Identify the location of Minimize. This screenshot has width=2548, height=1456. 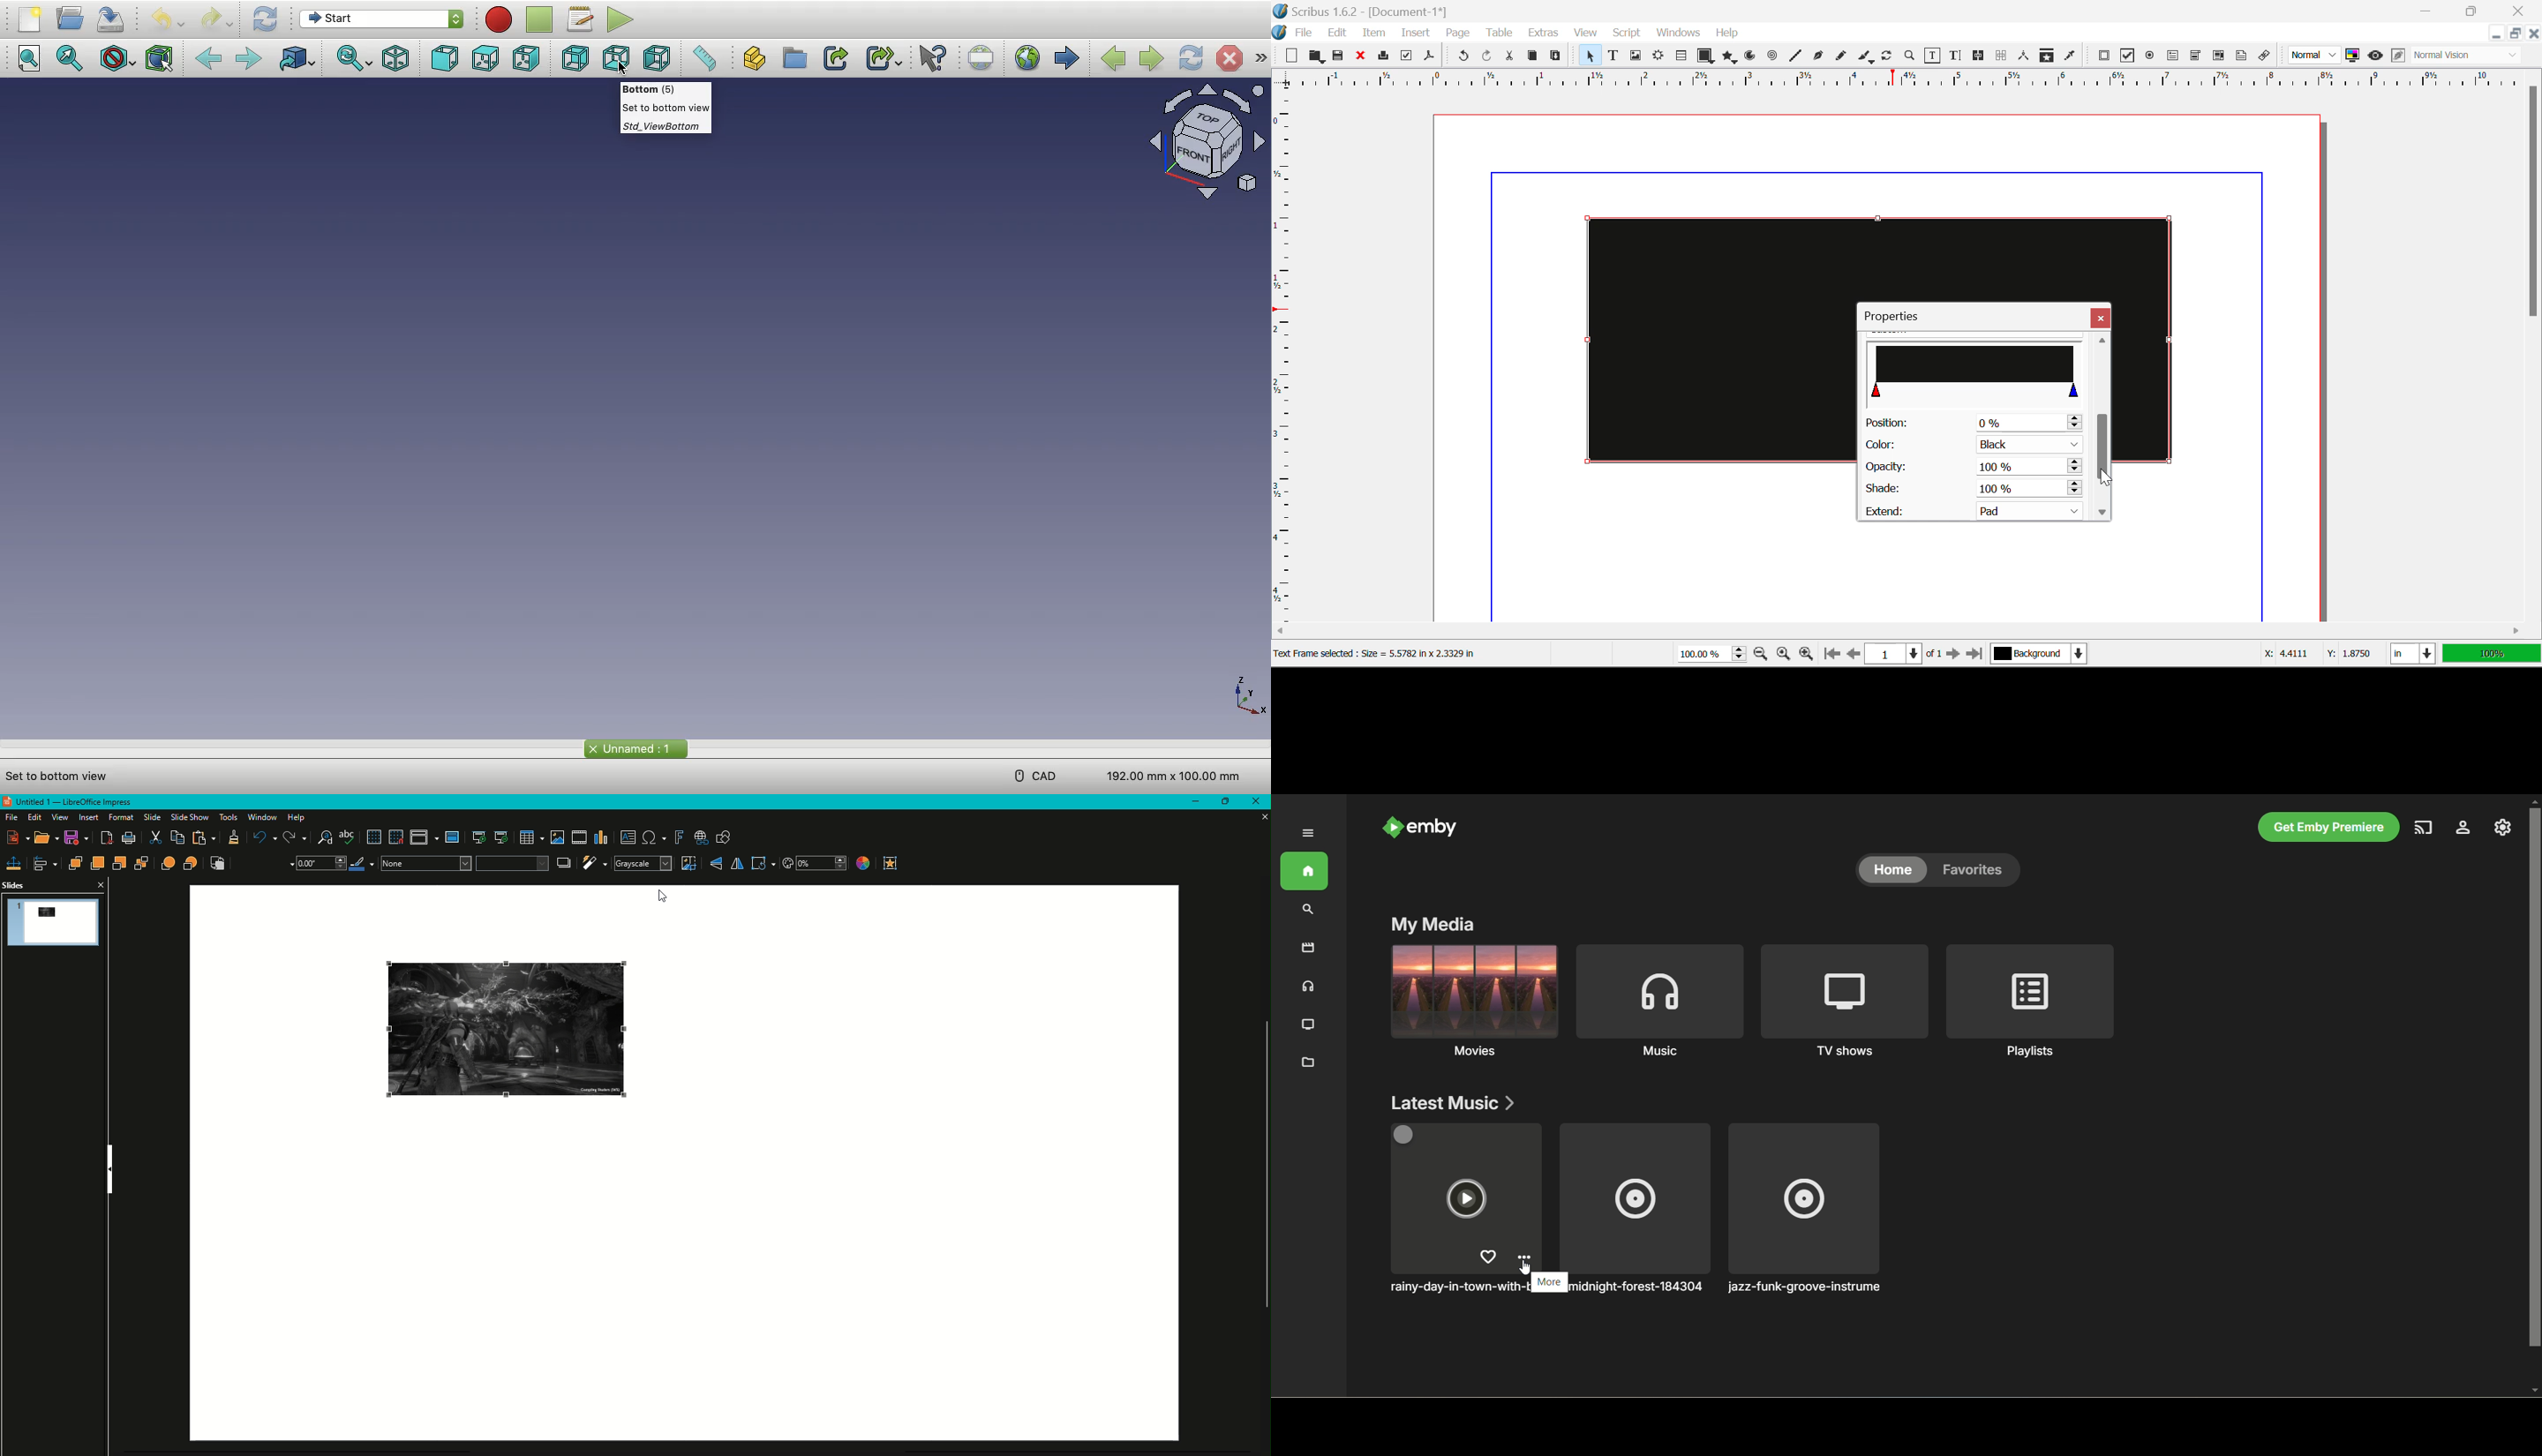
(1189, 802).